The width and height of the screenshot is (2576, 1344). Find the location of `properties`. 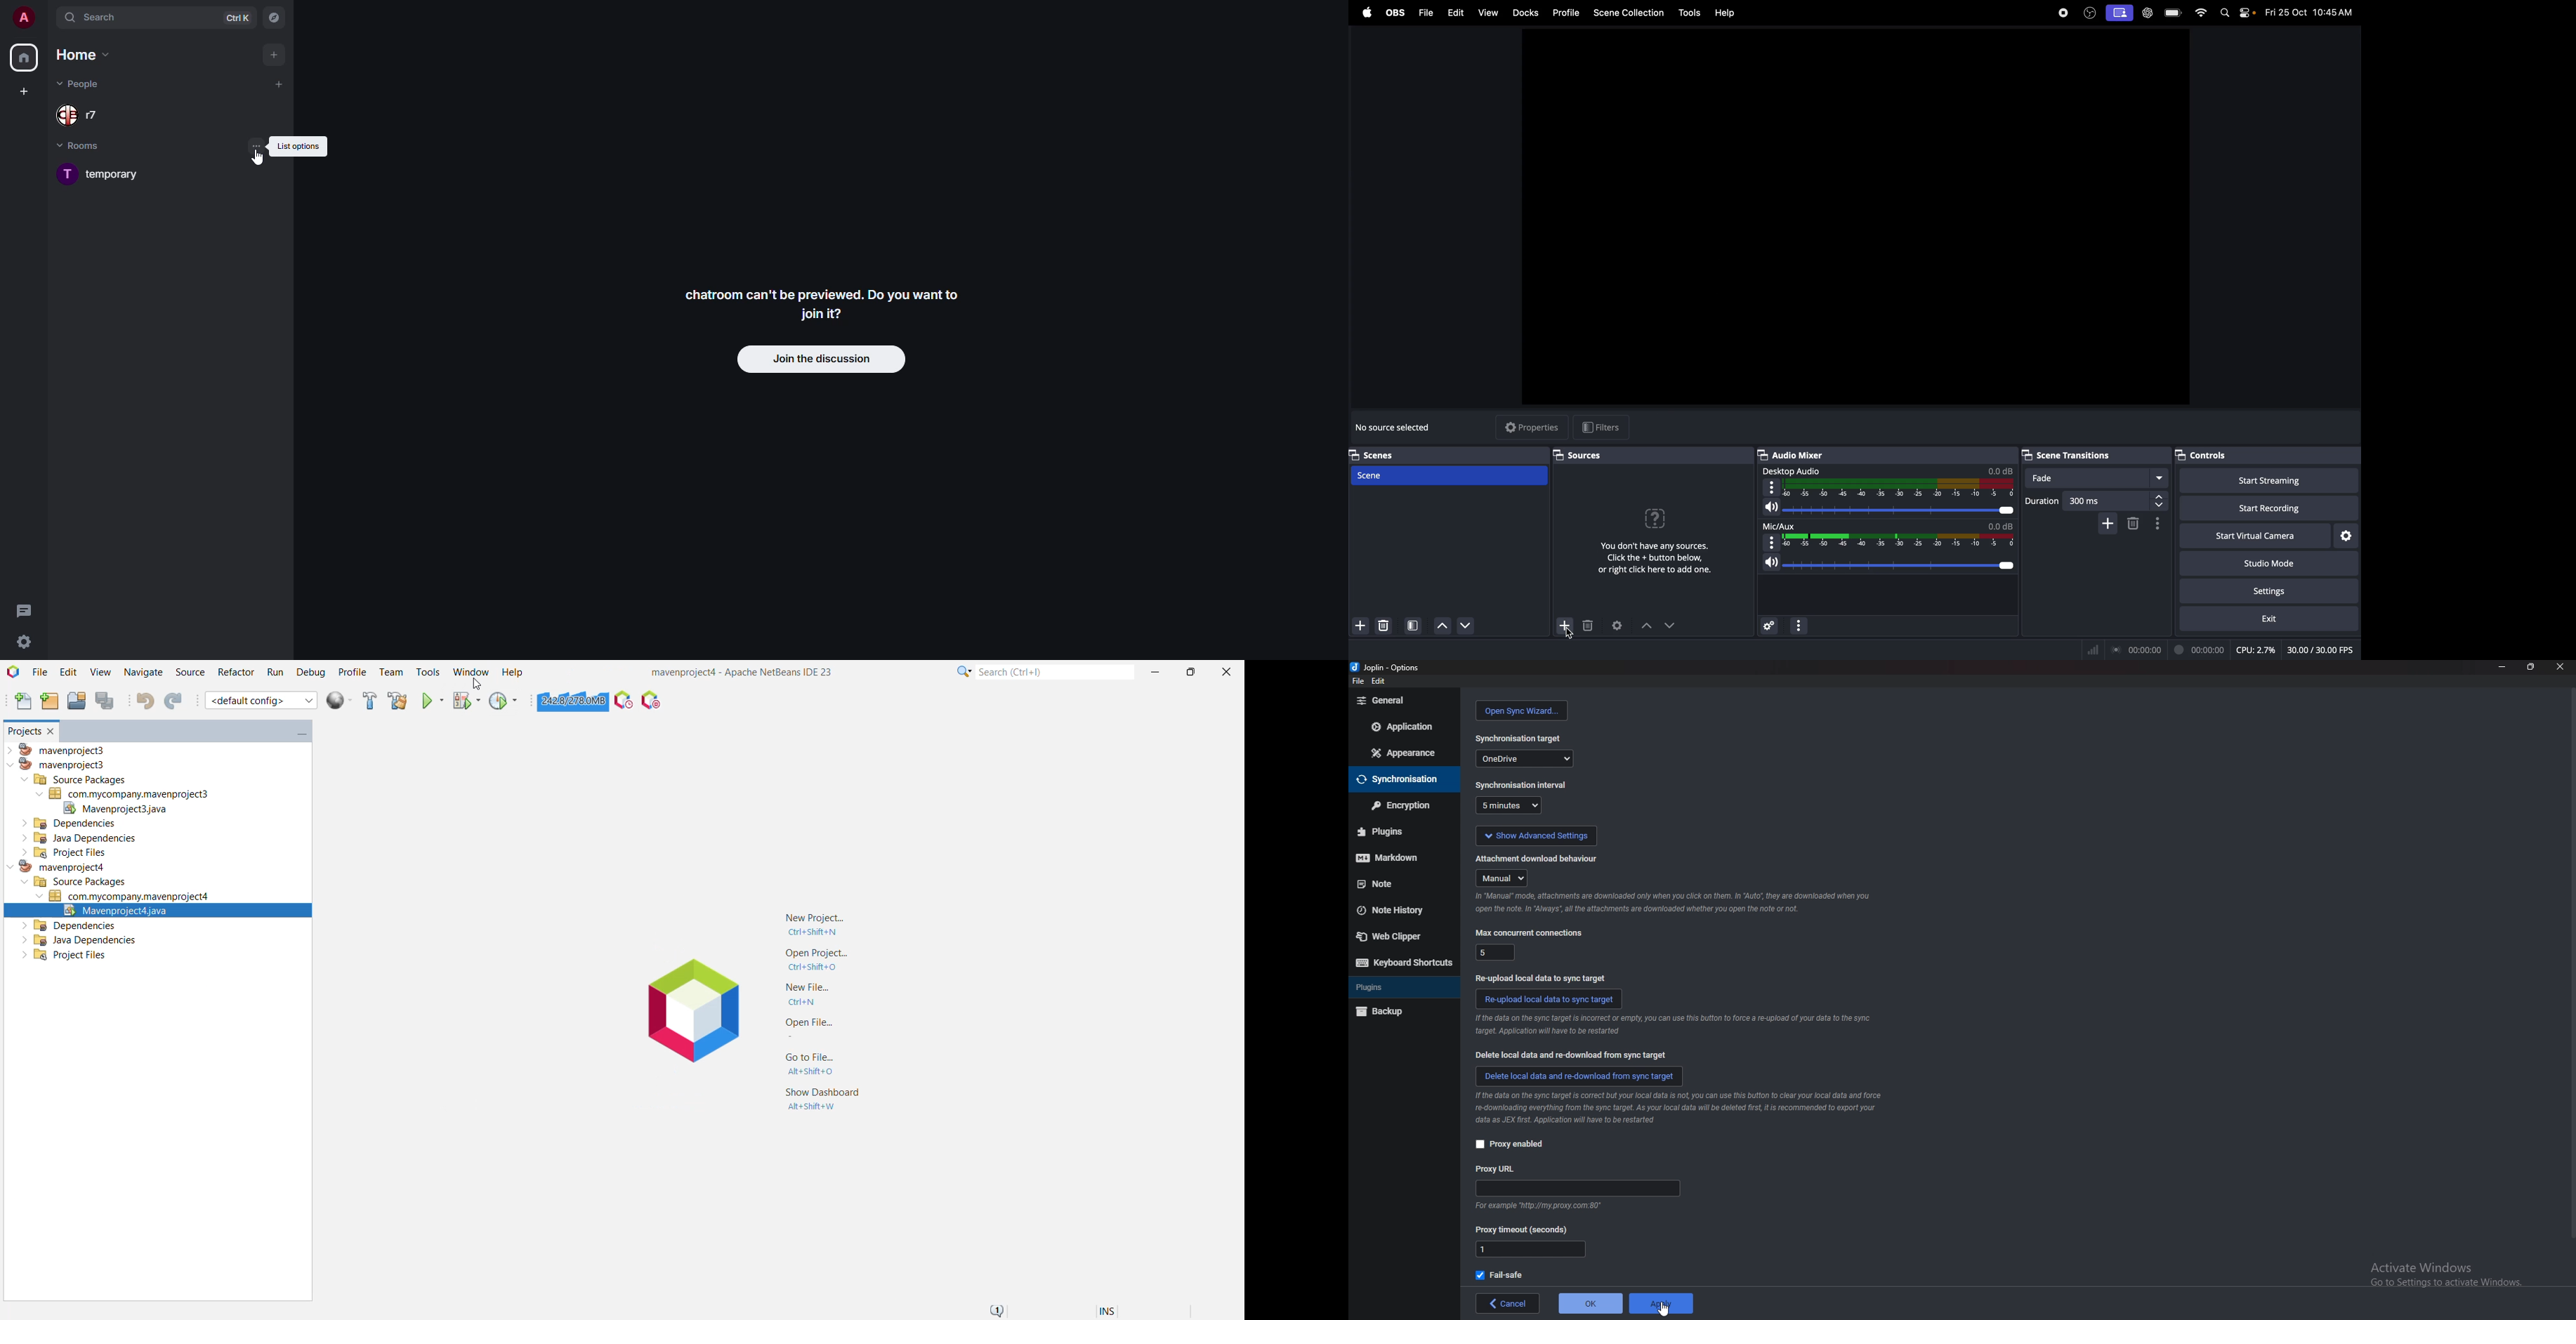

properties is located at coordinates (1527, 428).